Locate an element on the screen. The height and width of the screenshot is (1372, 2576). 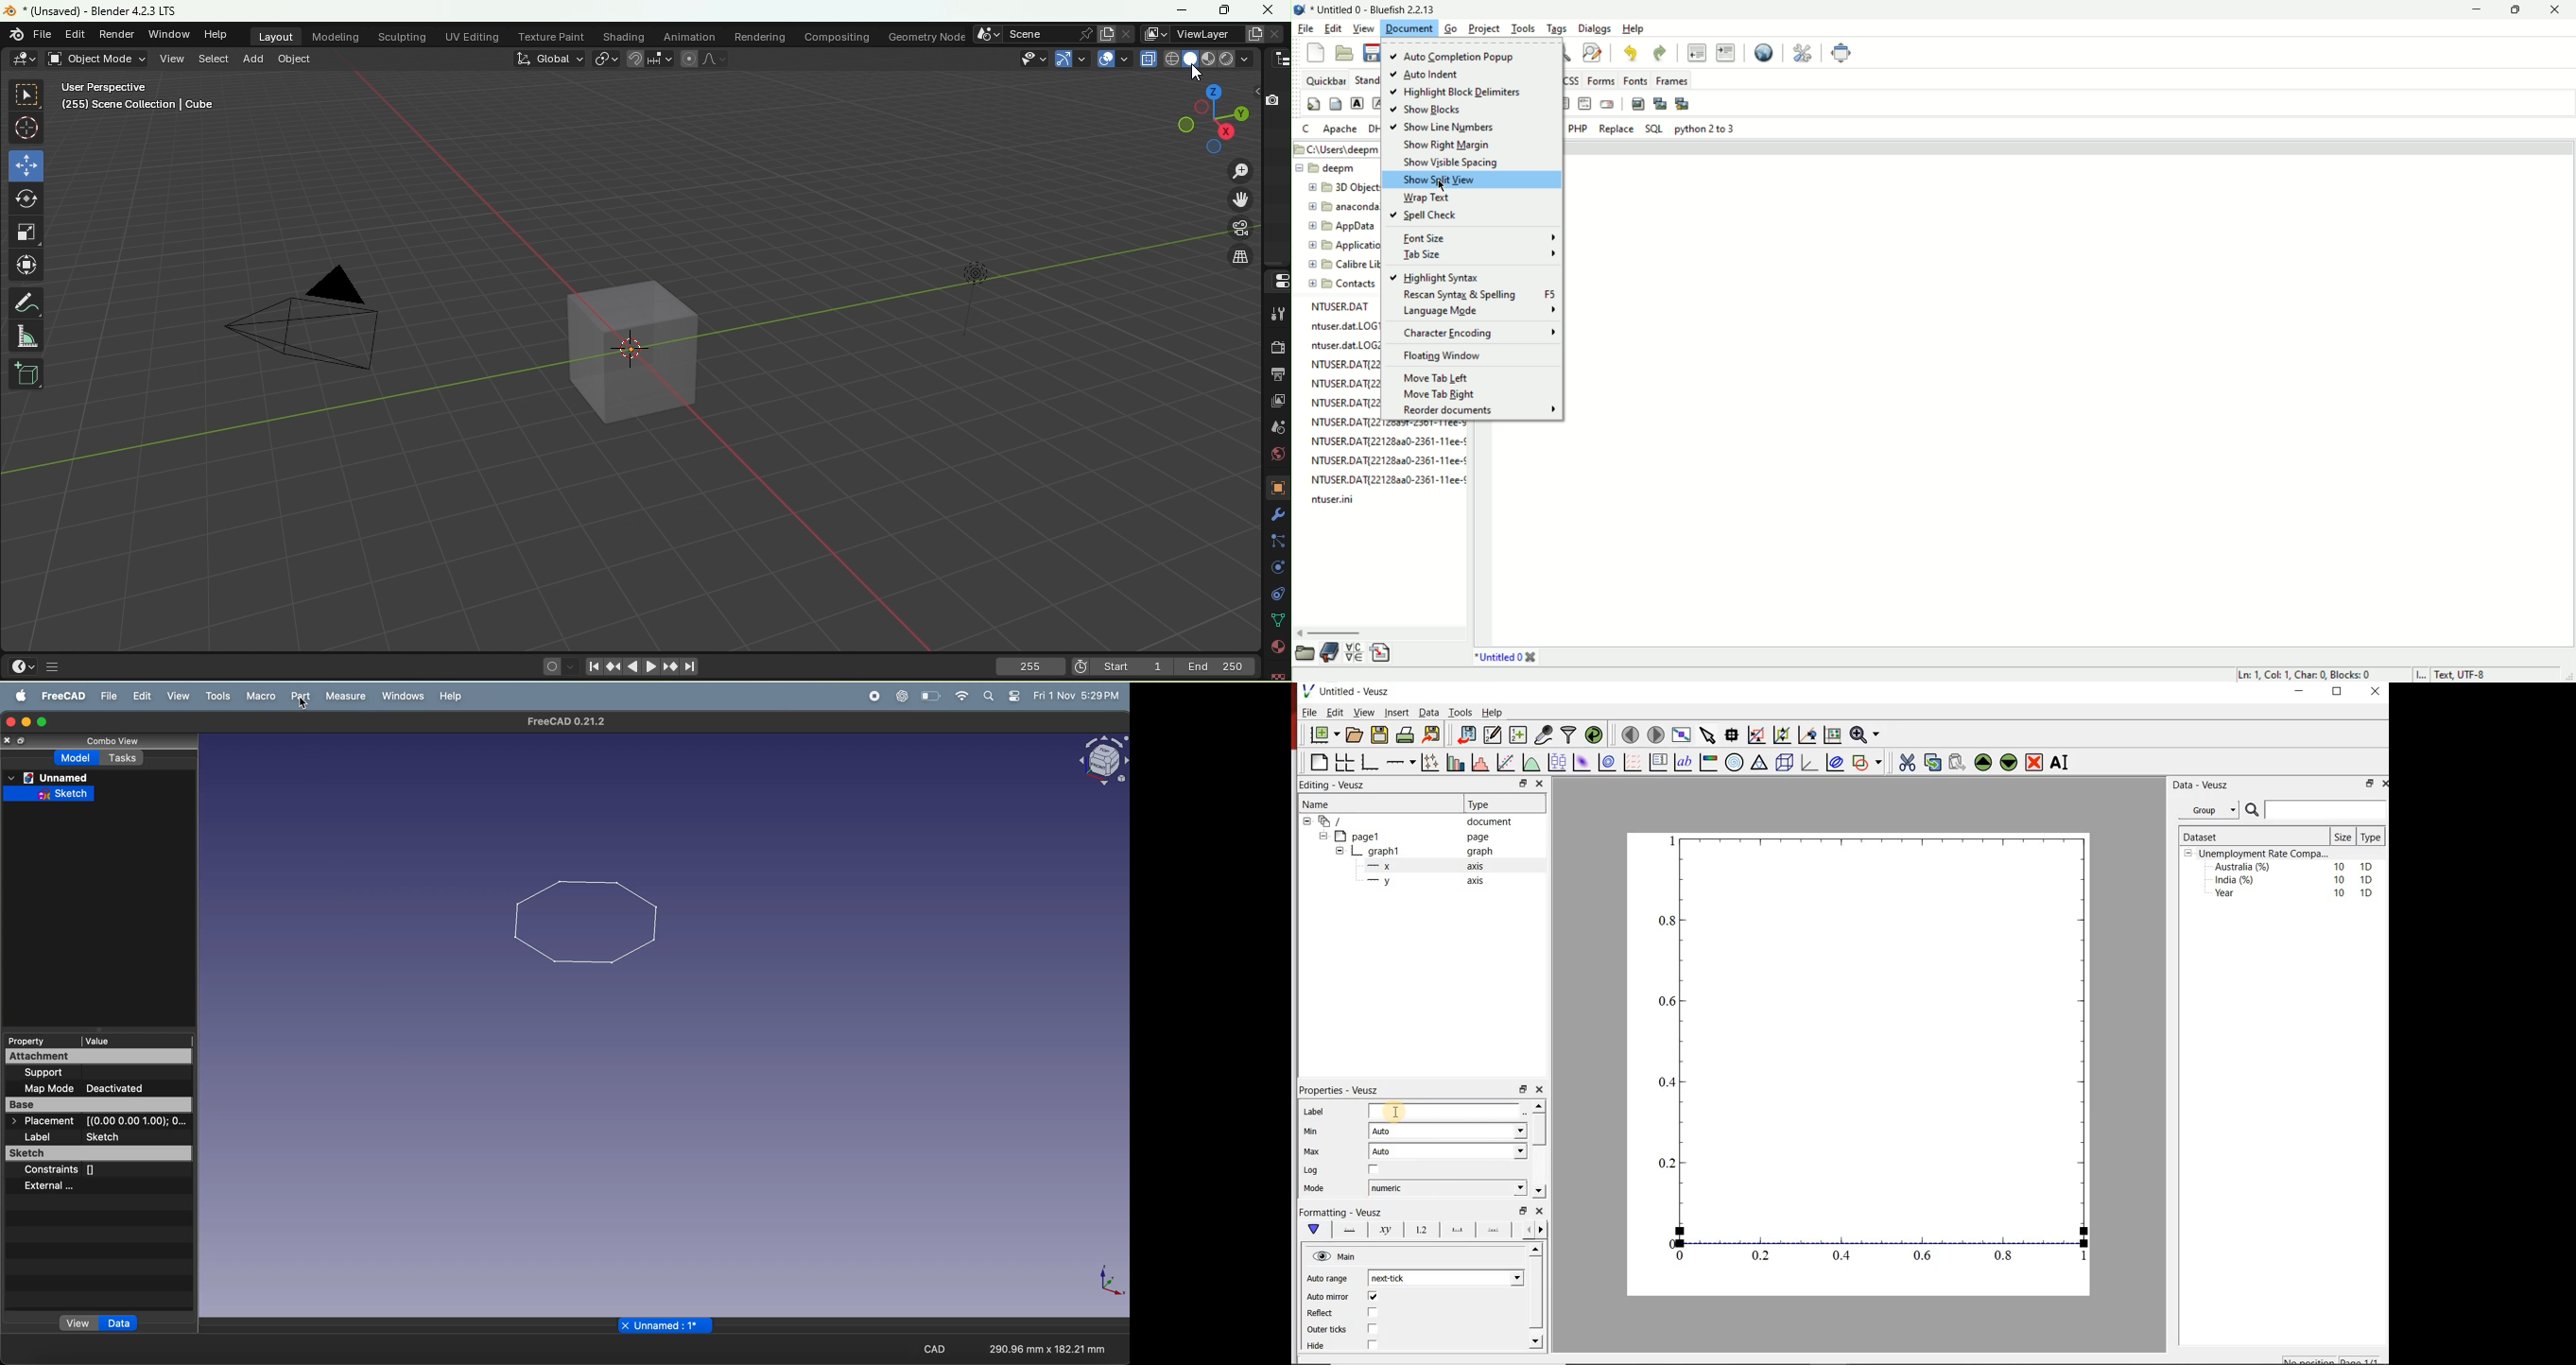
folder name is located at coordinates (1344, 206).